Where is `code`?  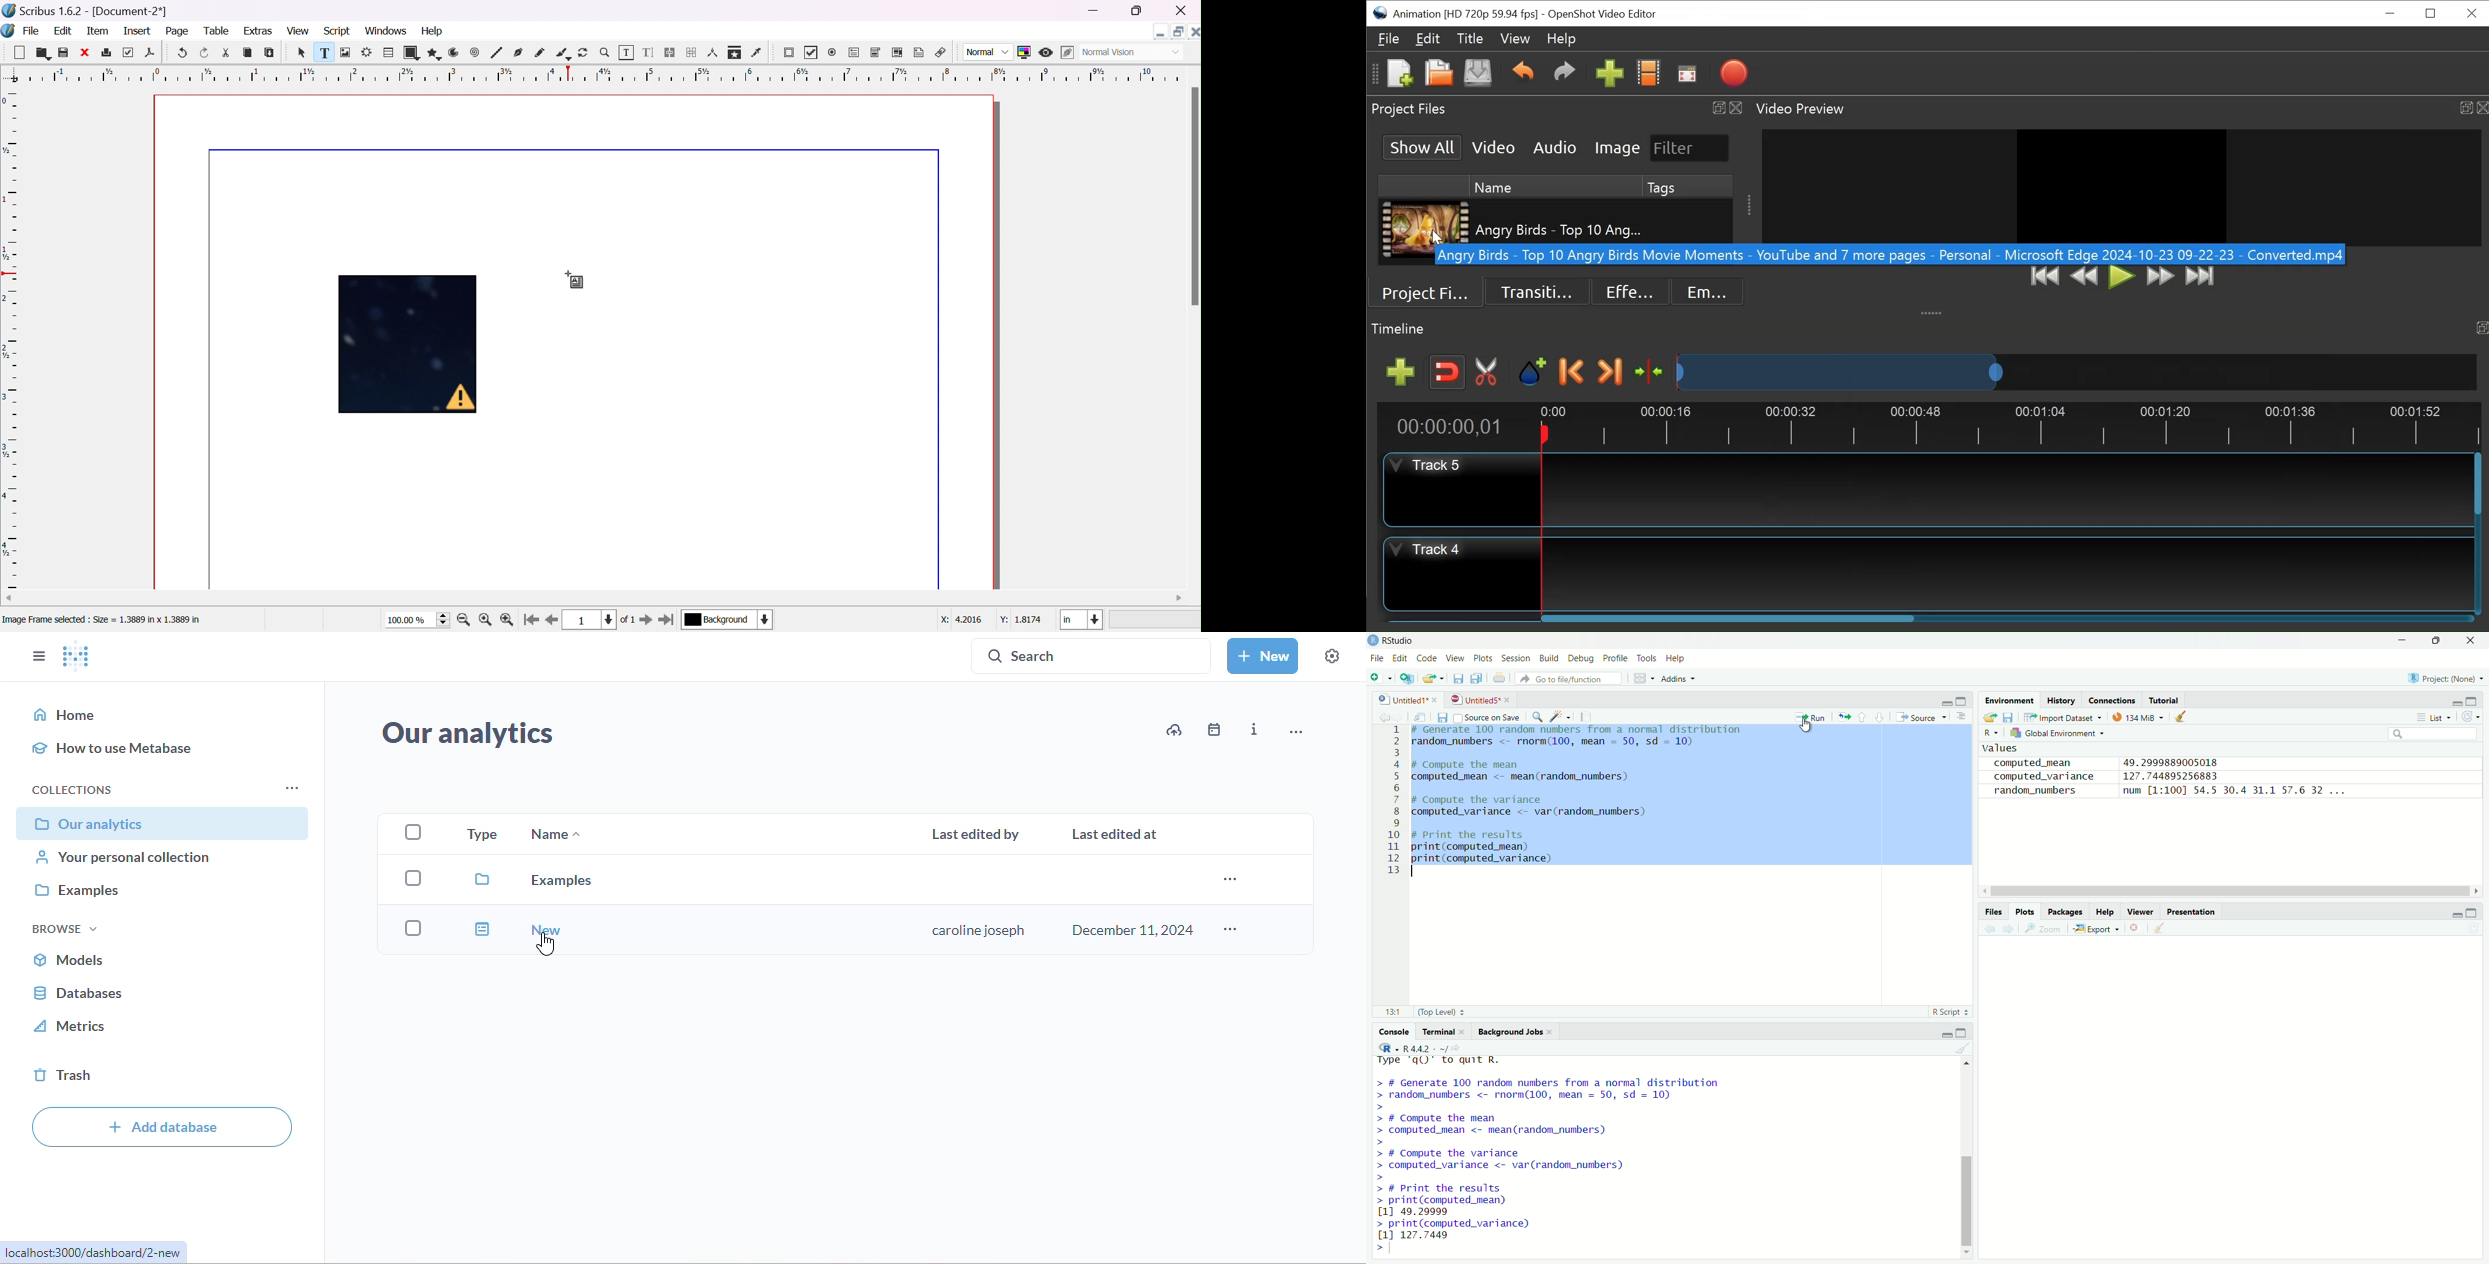 code is located at coordinates (1427, 658).